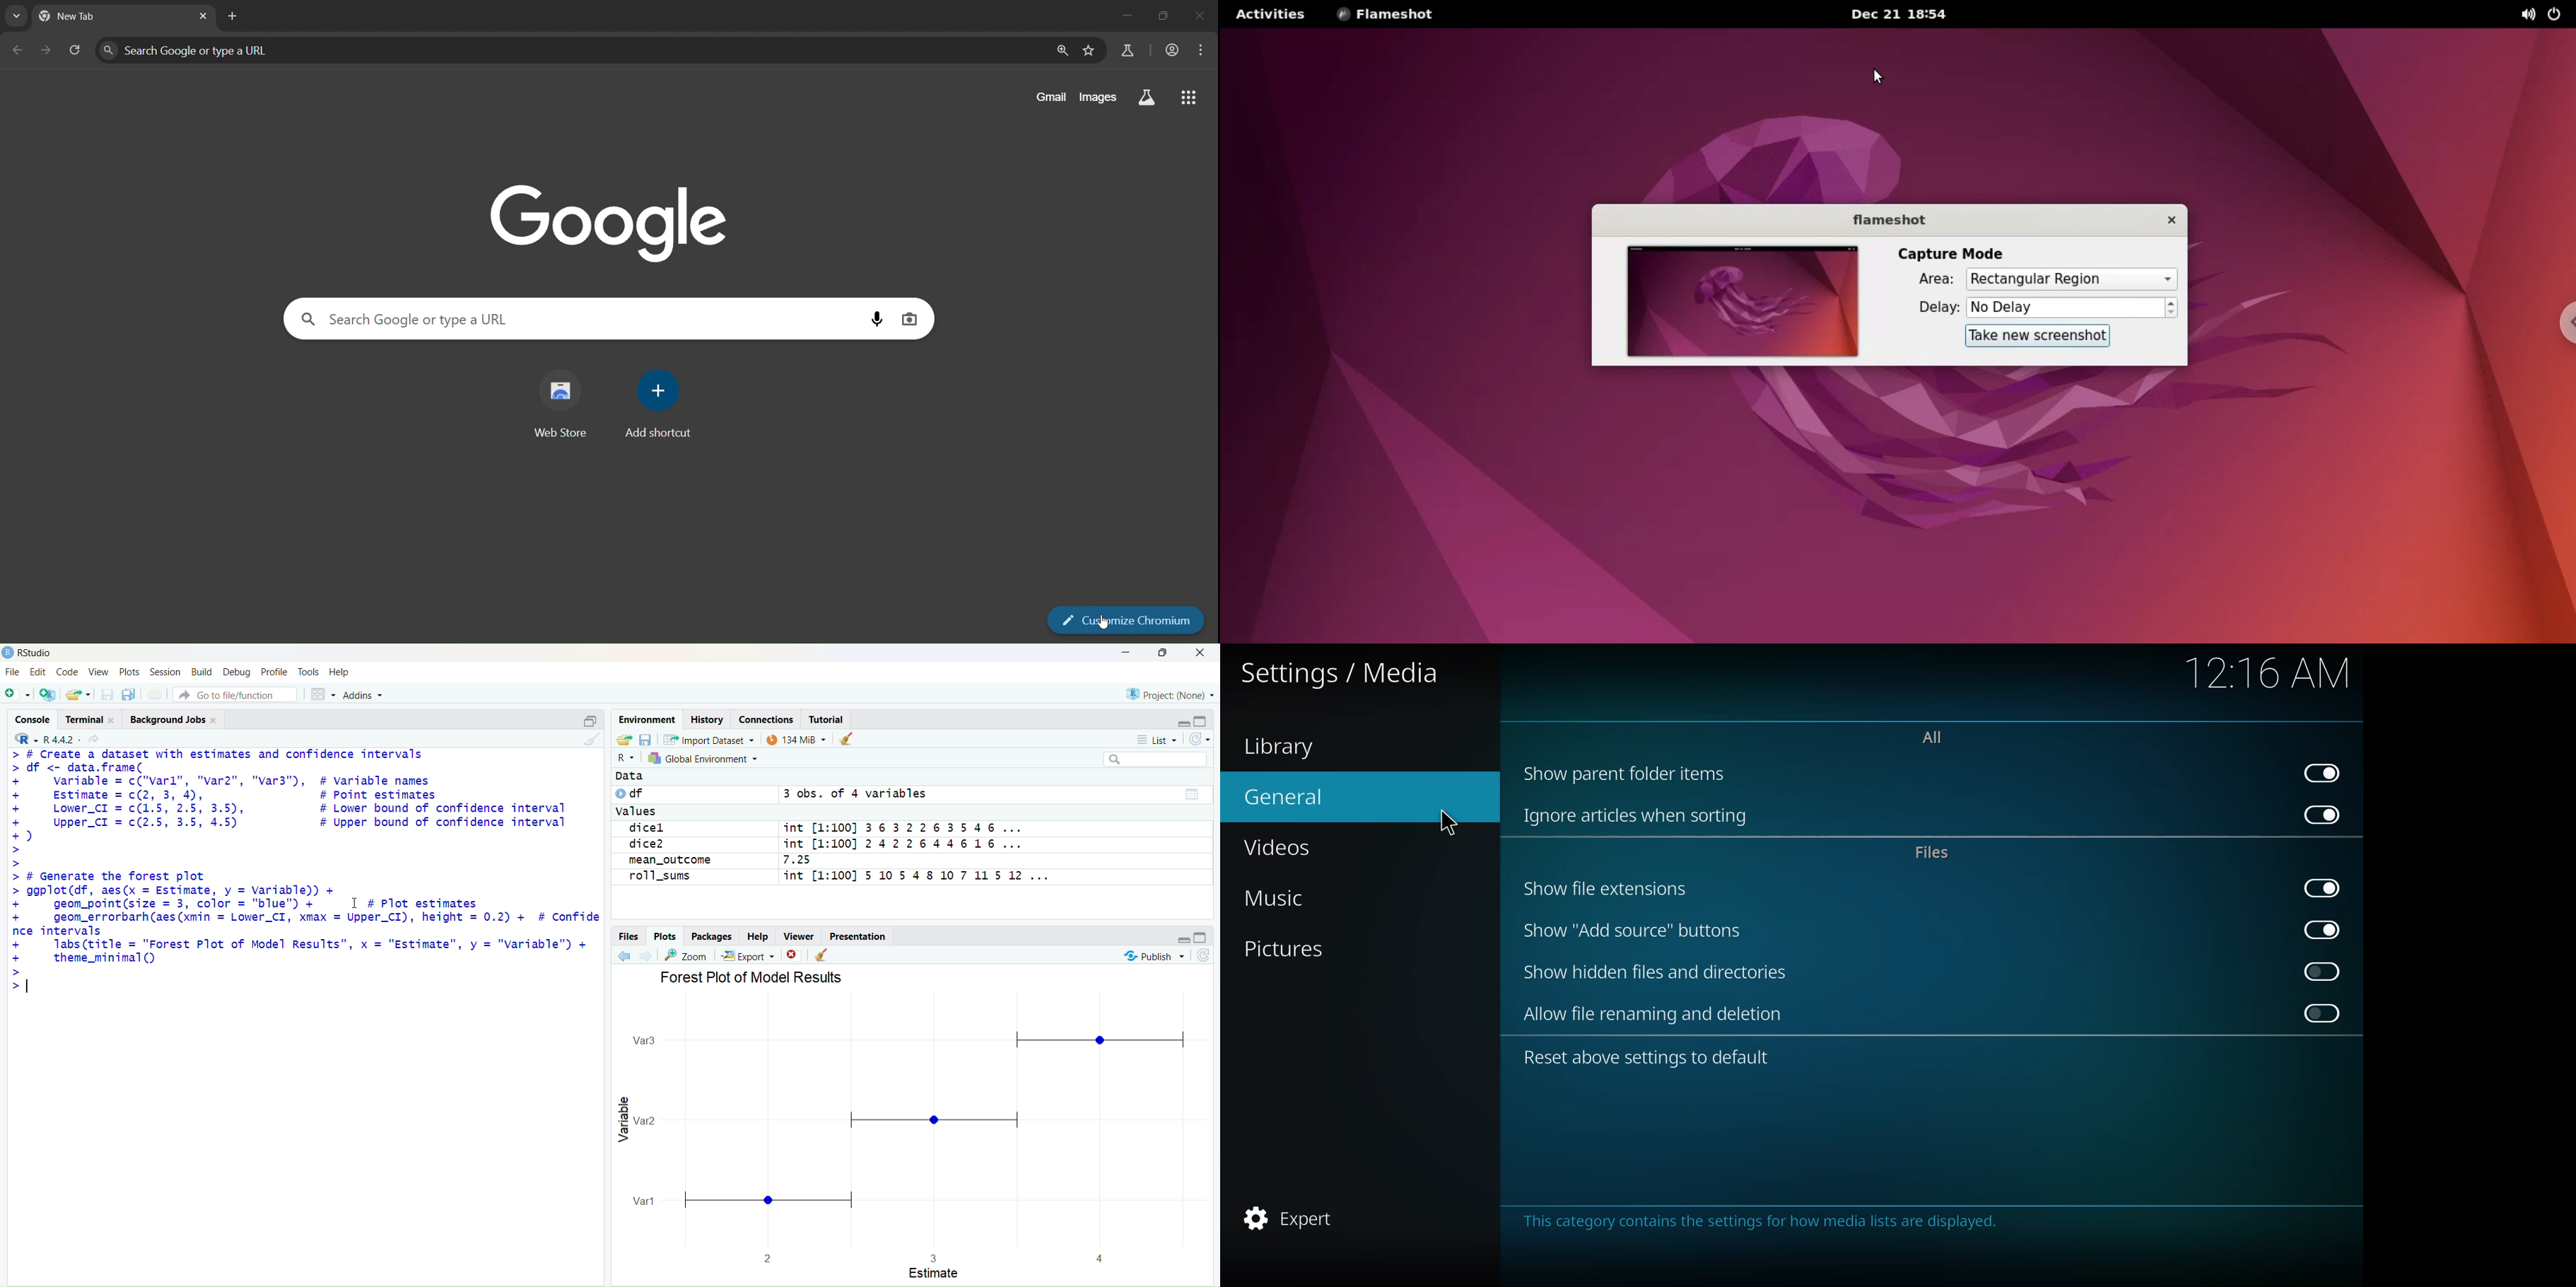  What do you see at coordinates (846, 738) in the screenshot?
I see `clear` at bounding box center [846, 738].